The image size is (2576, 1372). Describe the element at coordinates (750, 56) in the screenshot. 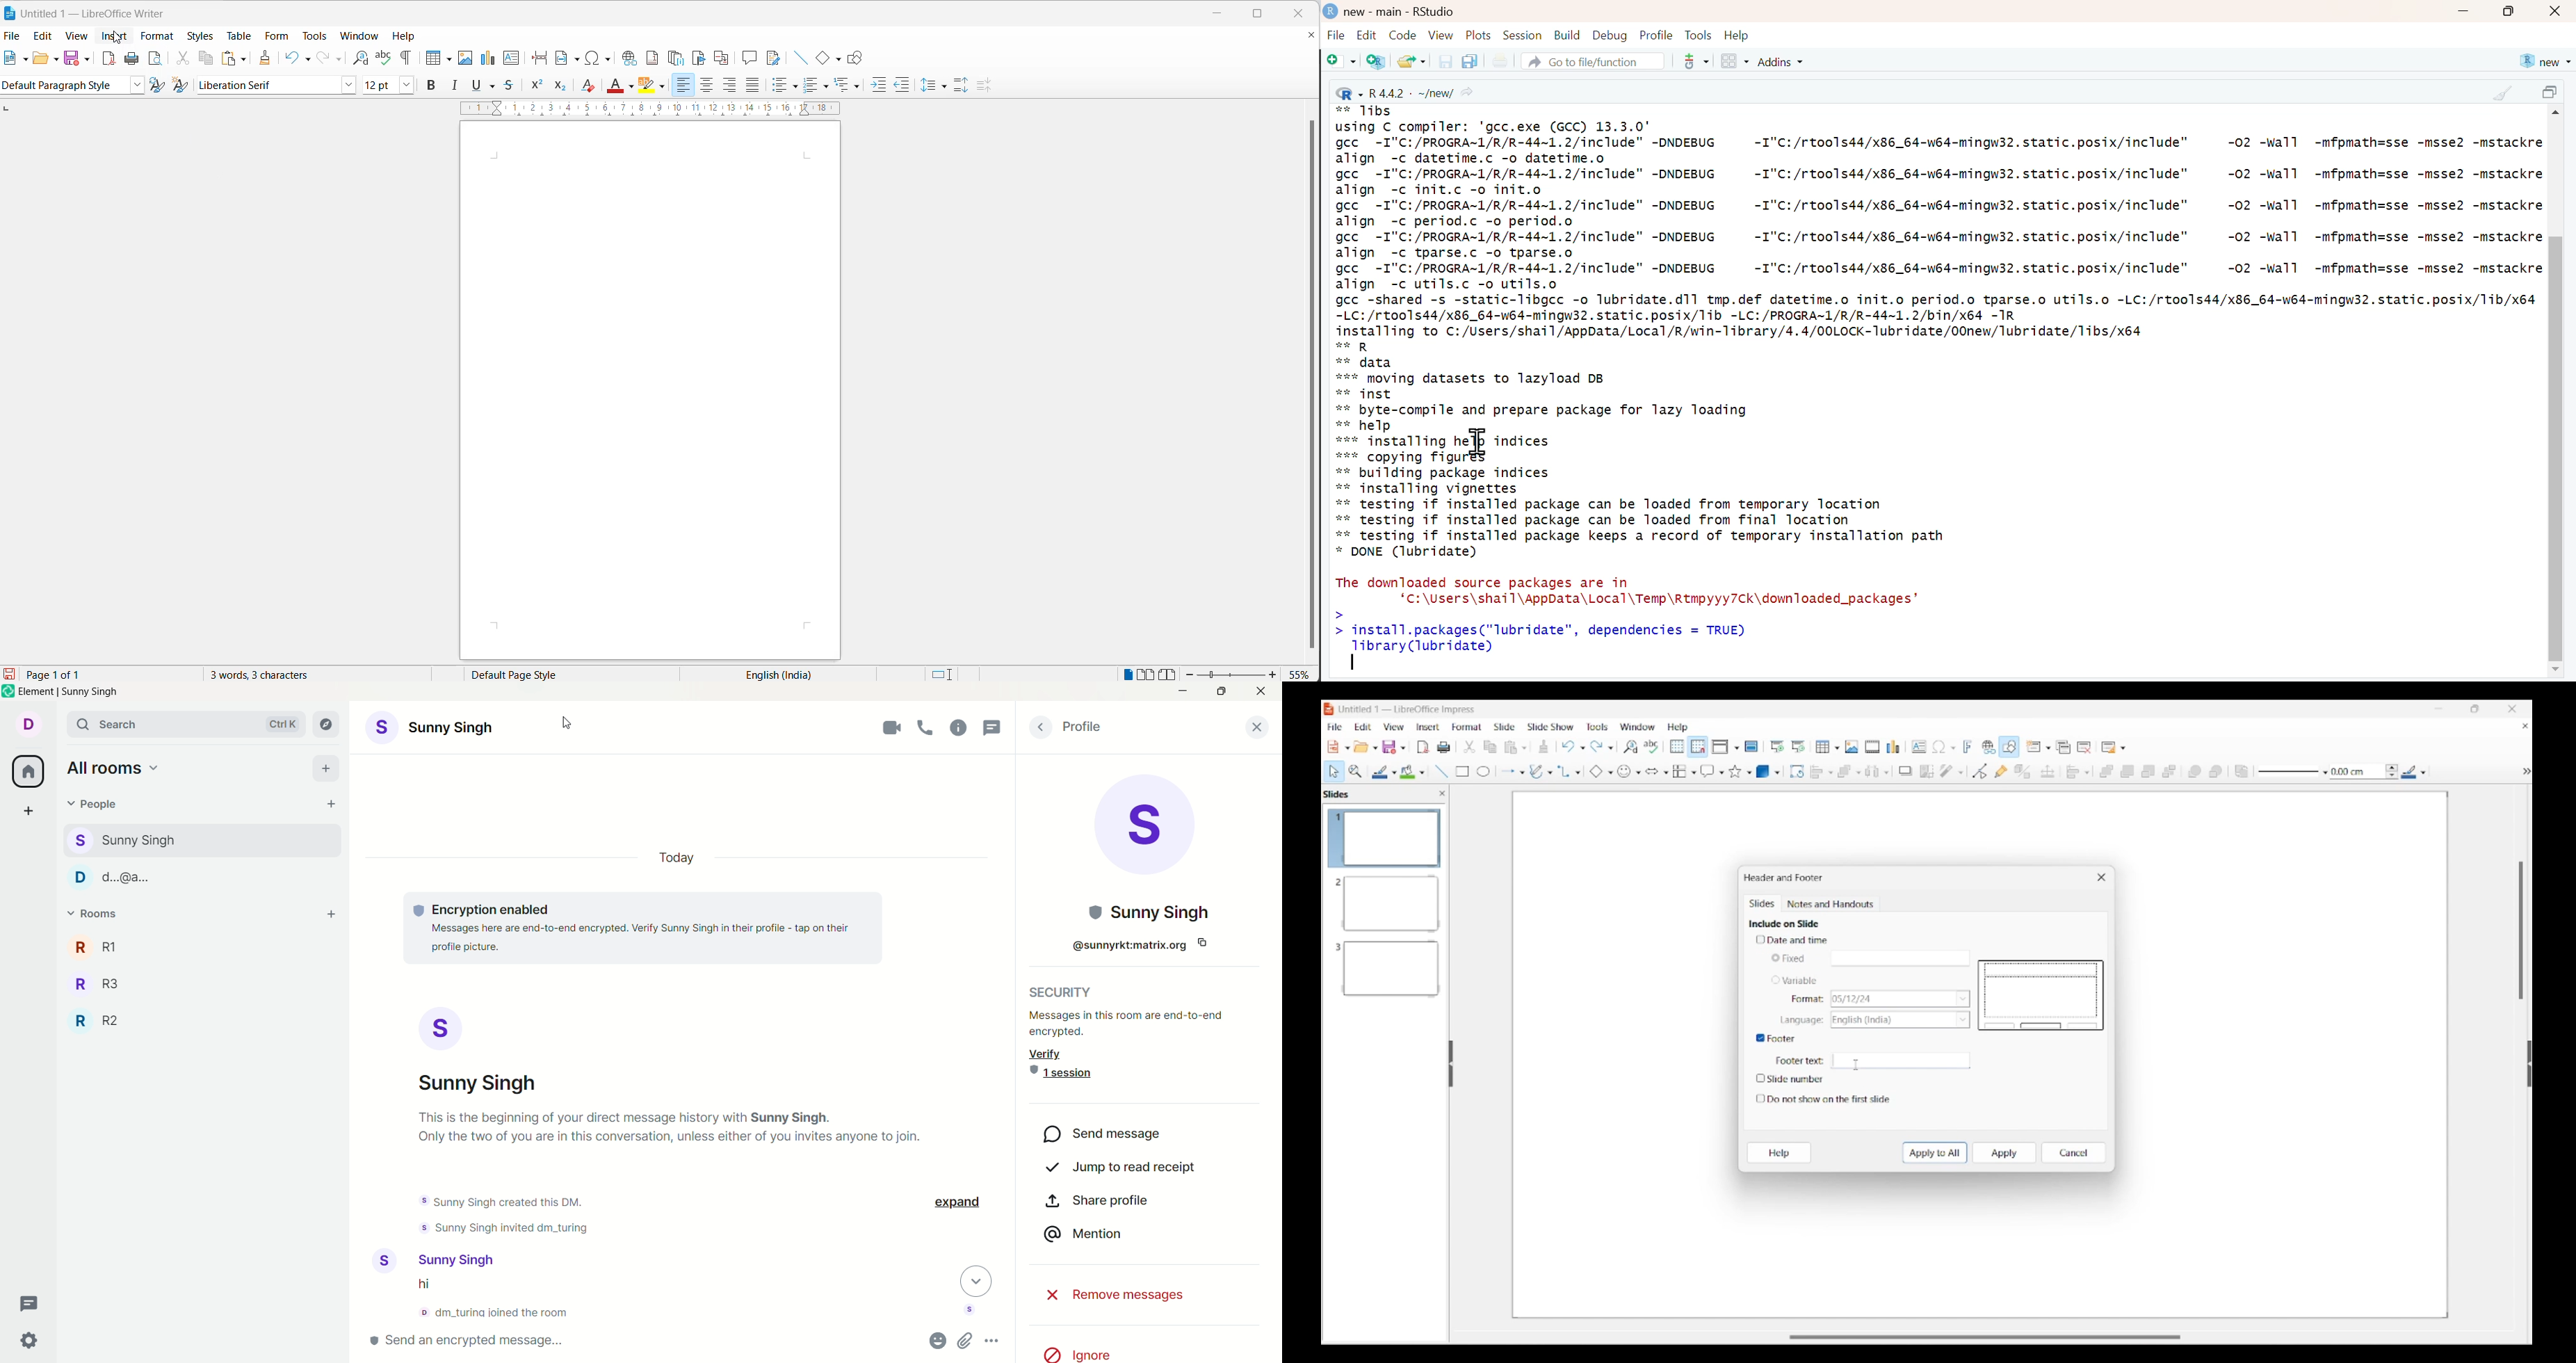

I see `insert comments` at that location.